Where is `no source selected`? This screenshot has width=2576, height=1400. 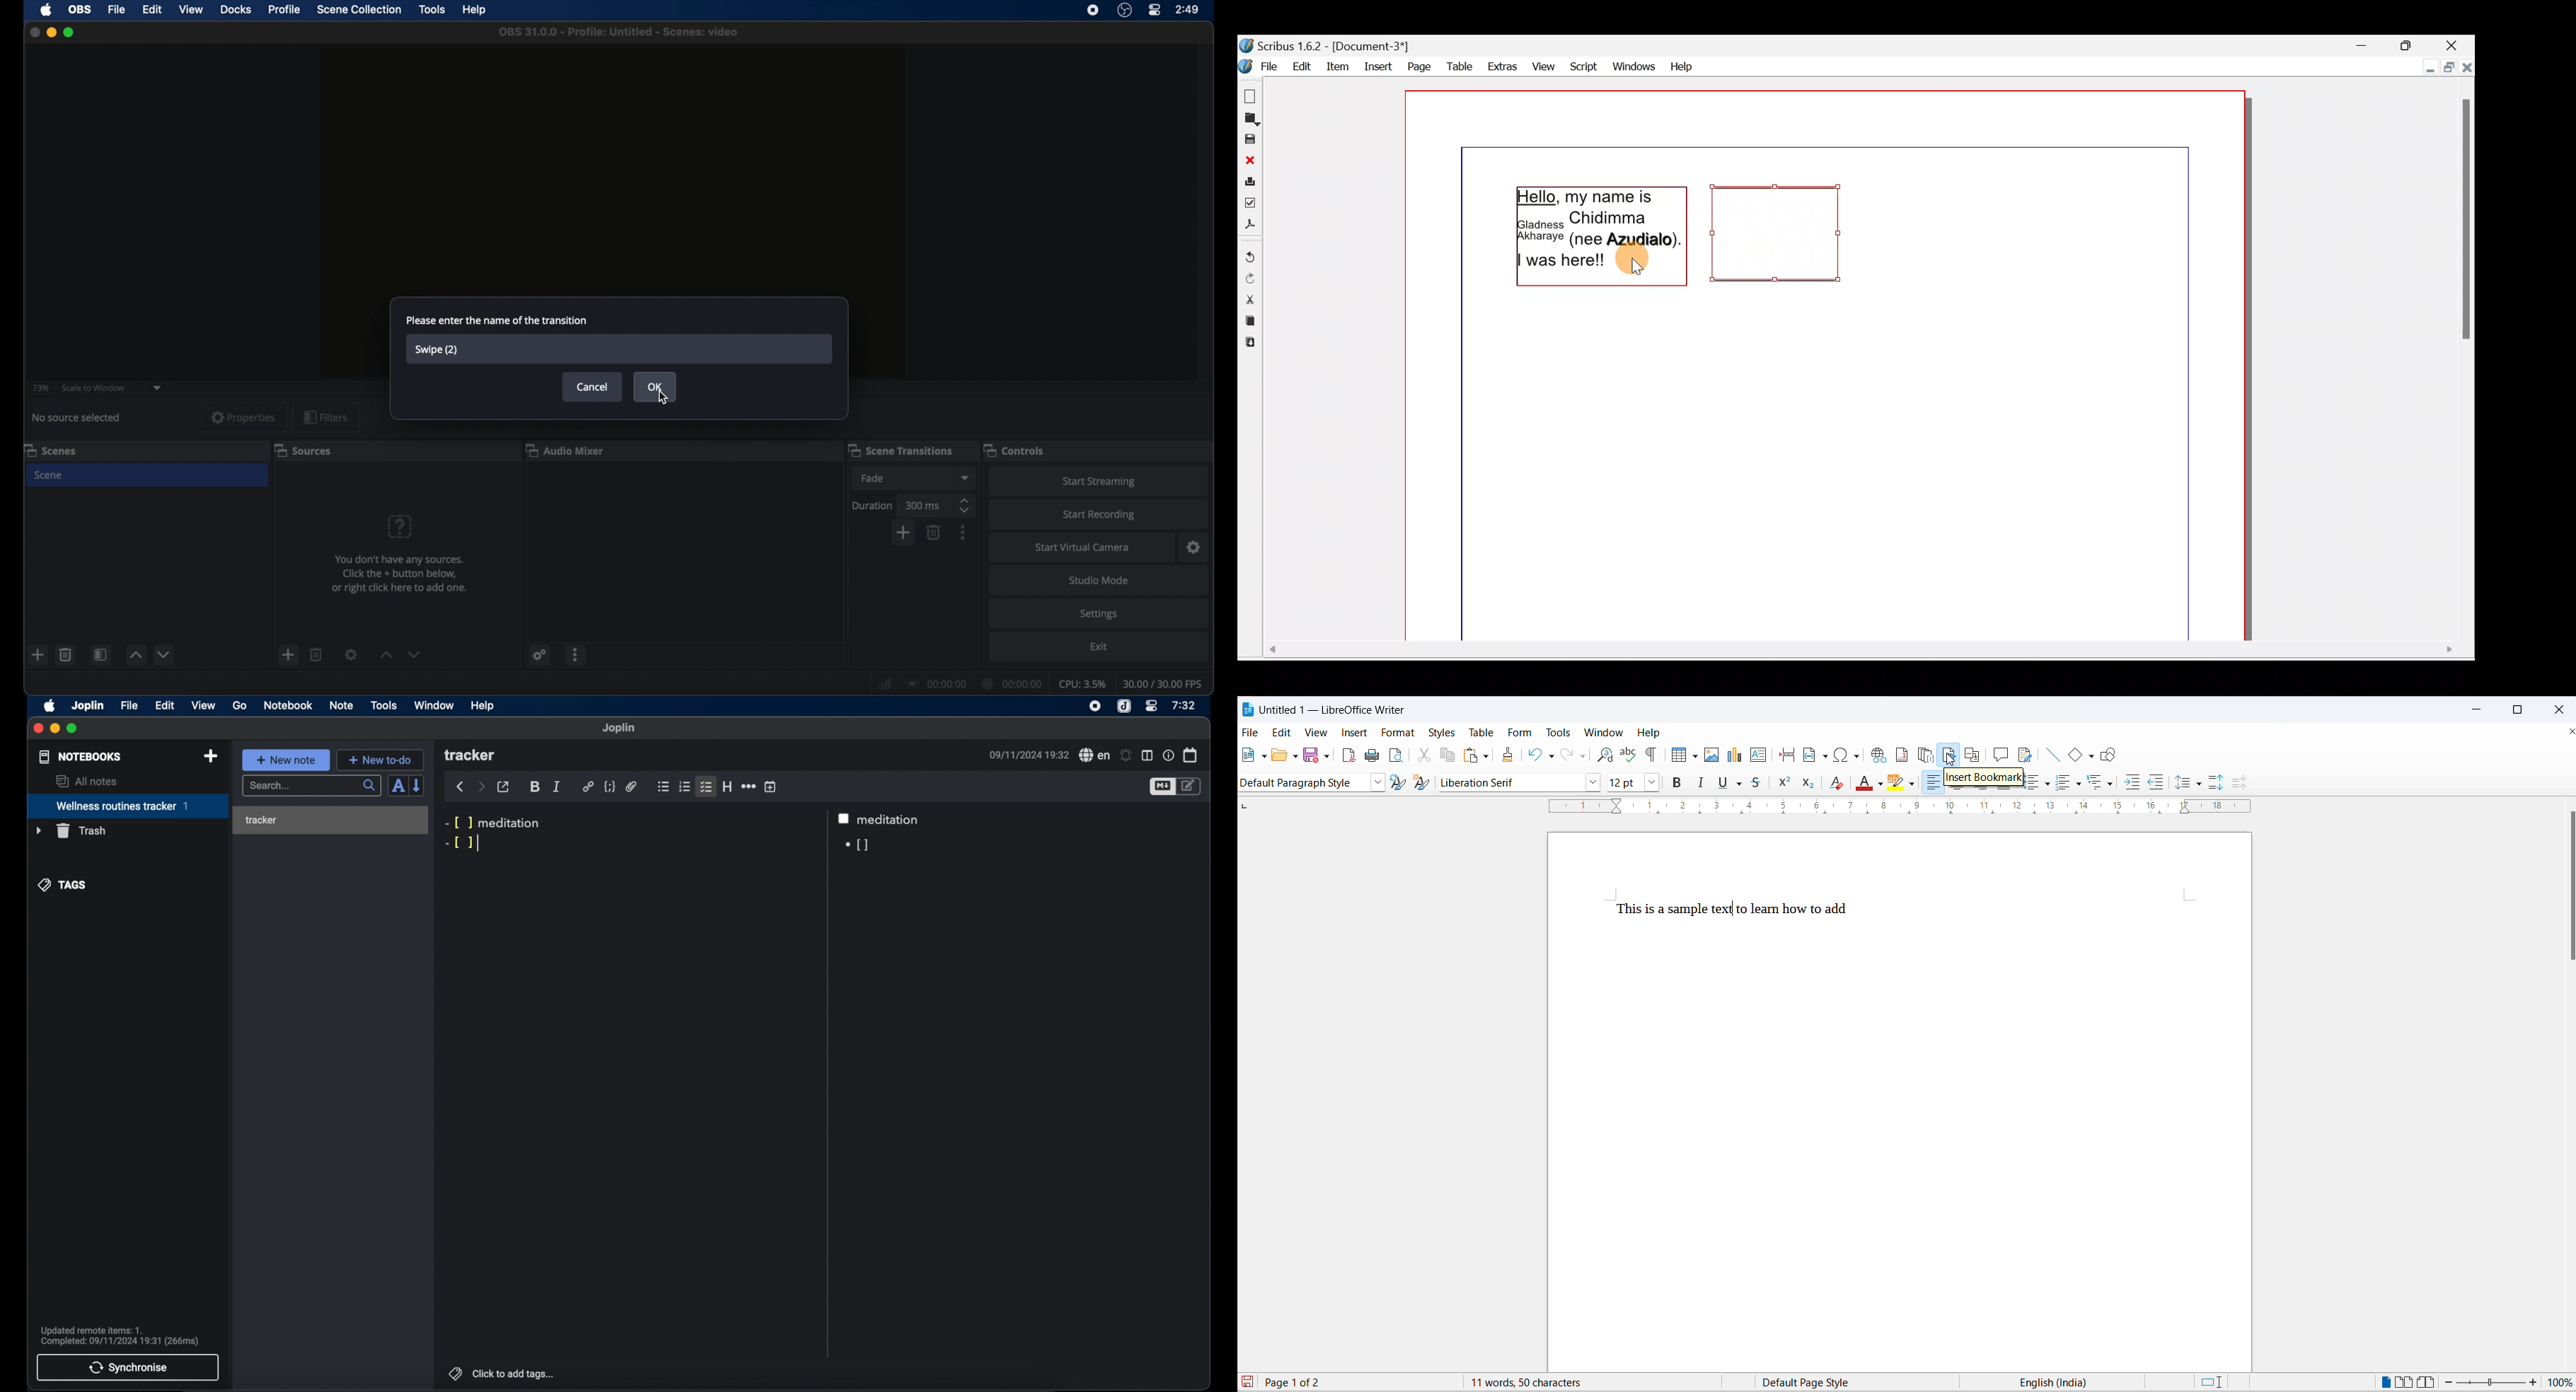
no source selected is located at coordinates (77, 417).